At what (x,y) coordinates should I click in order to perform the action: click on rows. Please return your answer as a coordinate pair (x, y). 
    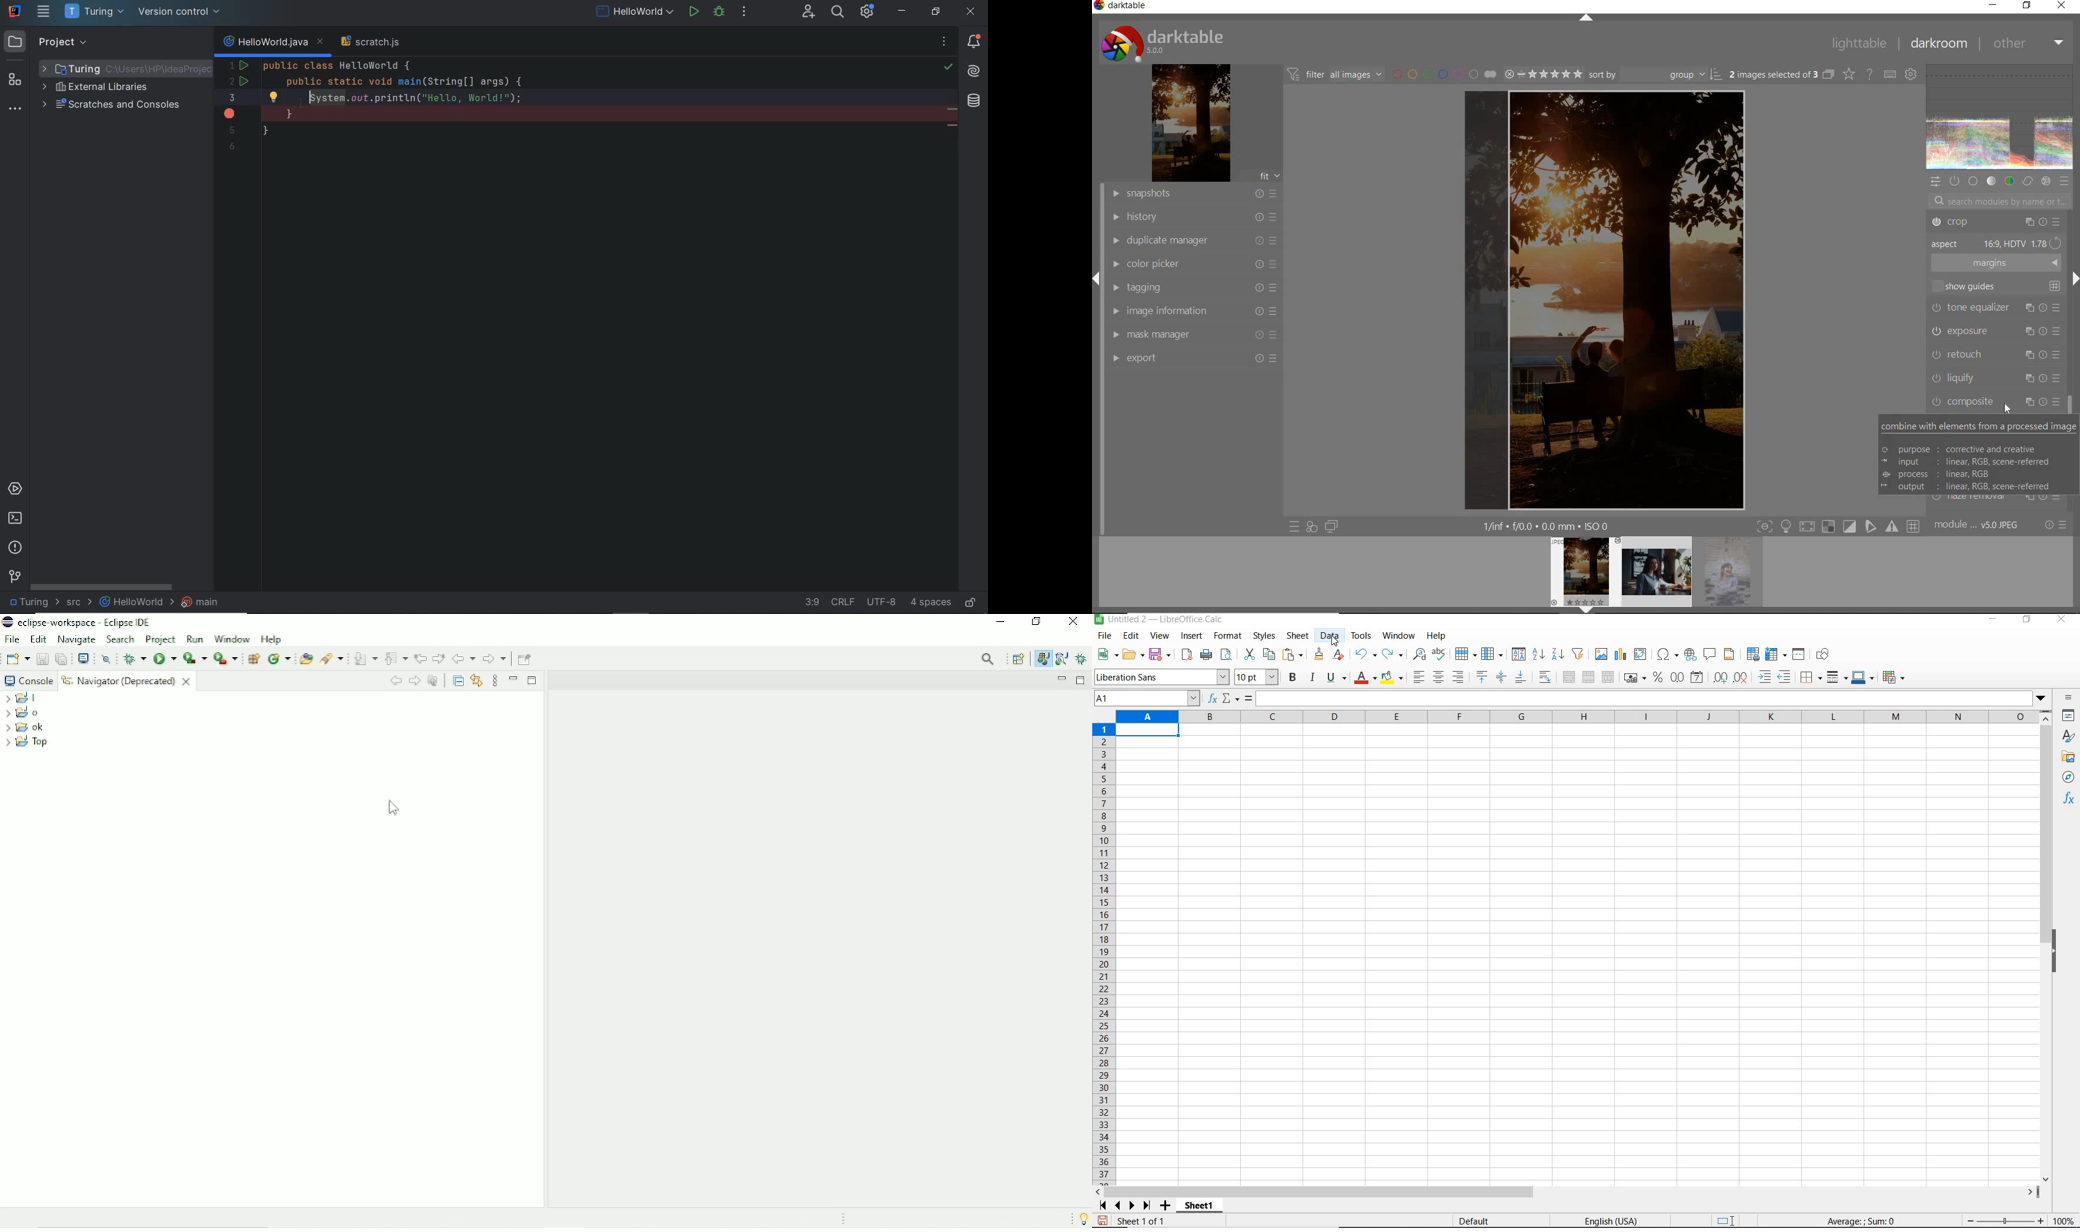
    Looking at the image, I should click on (1104, 955).